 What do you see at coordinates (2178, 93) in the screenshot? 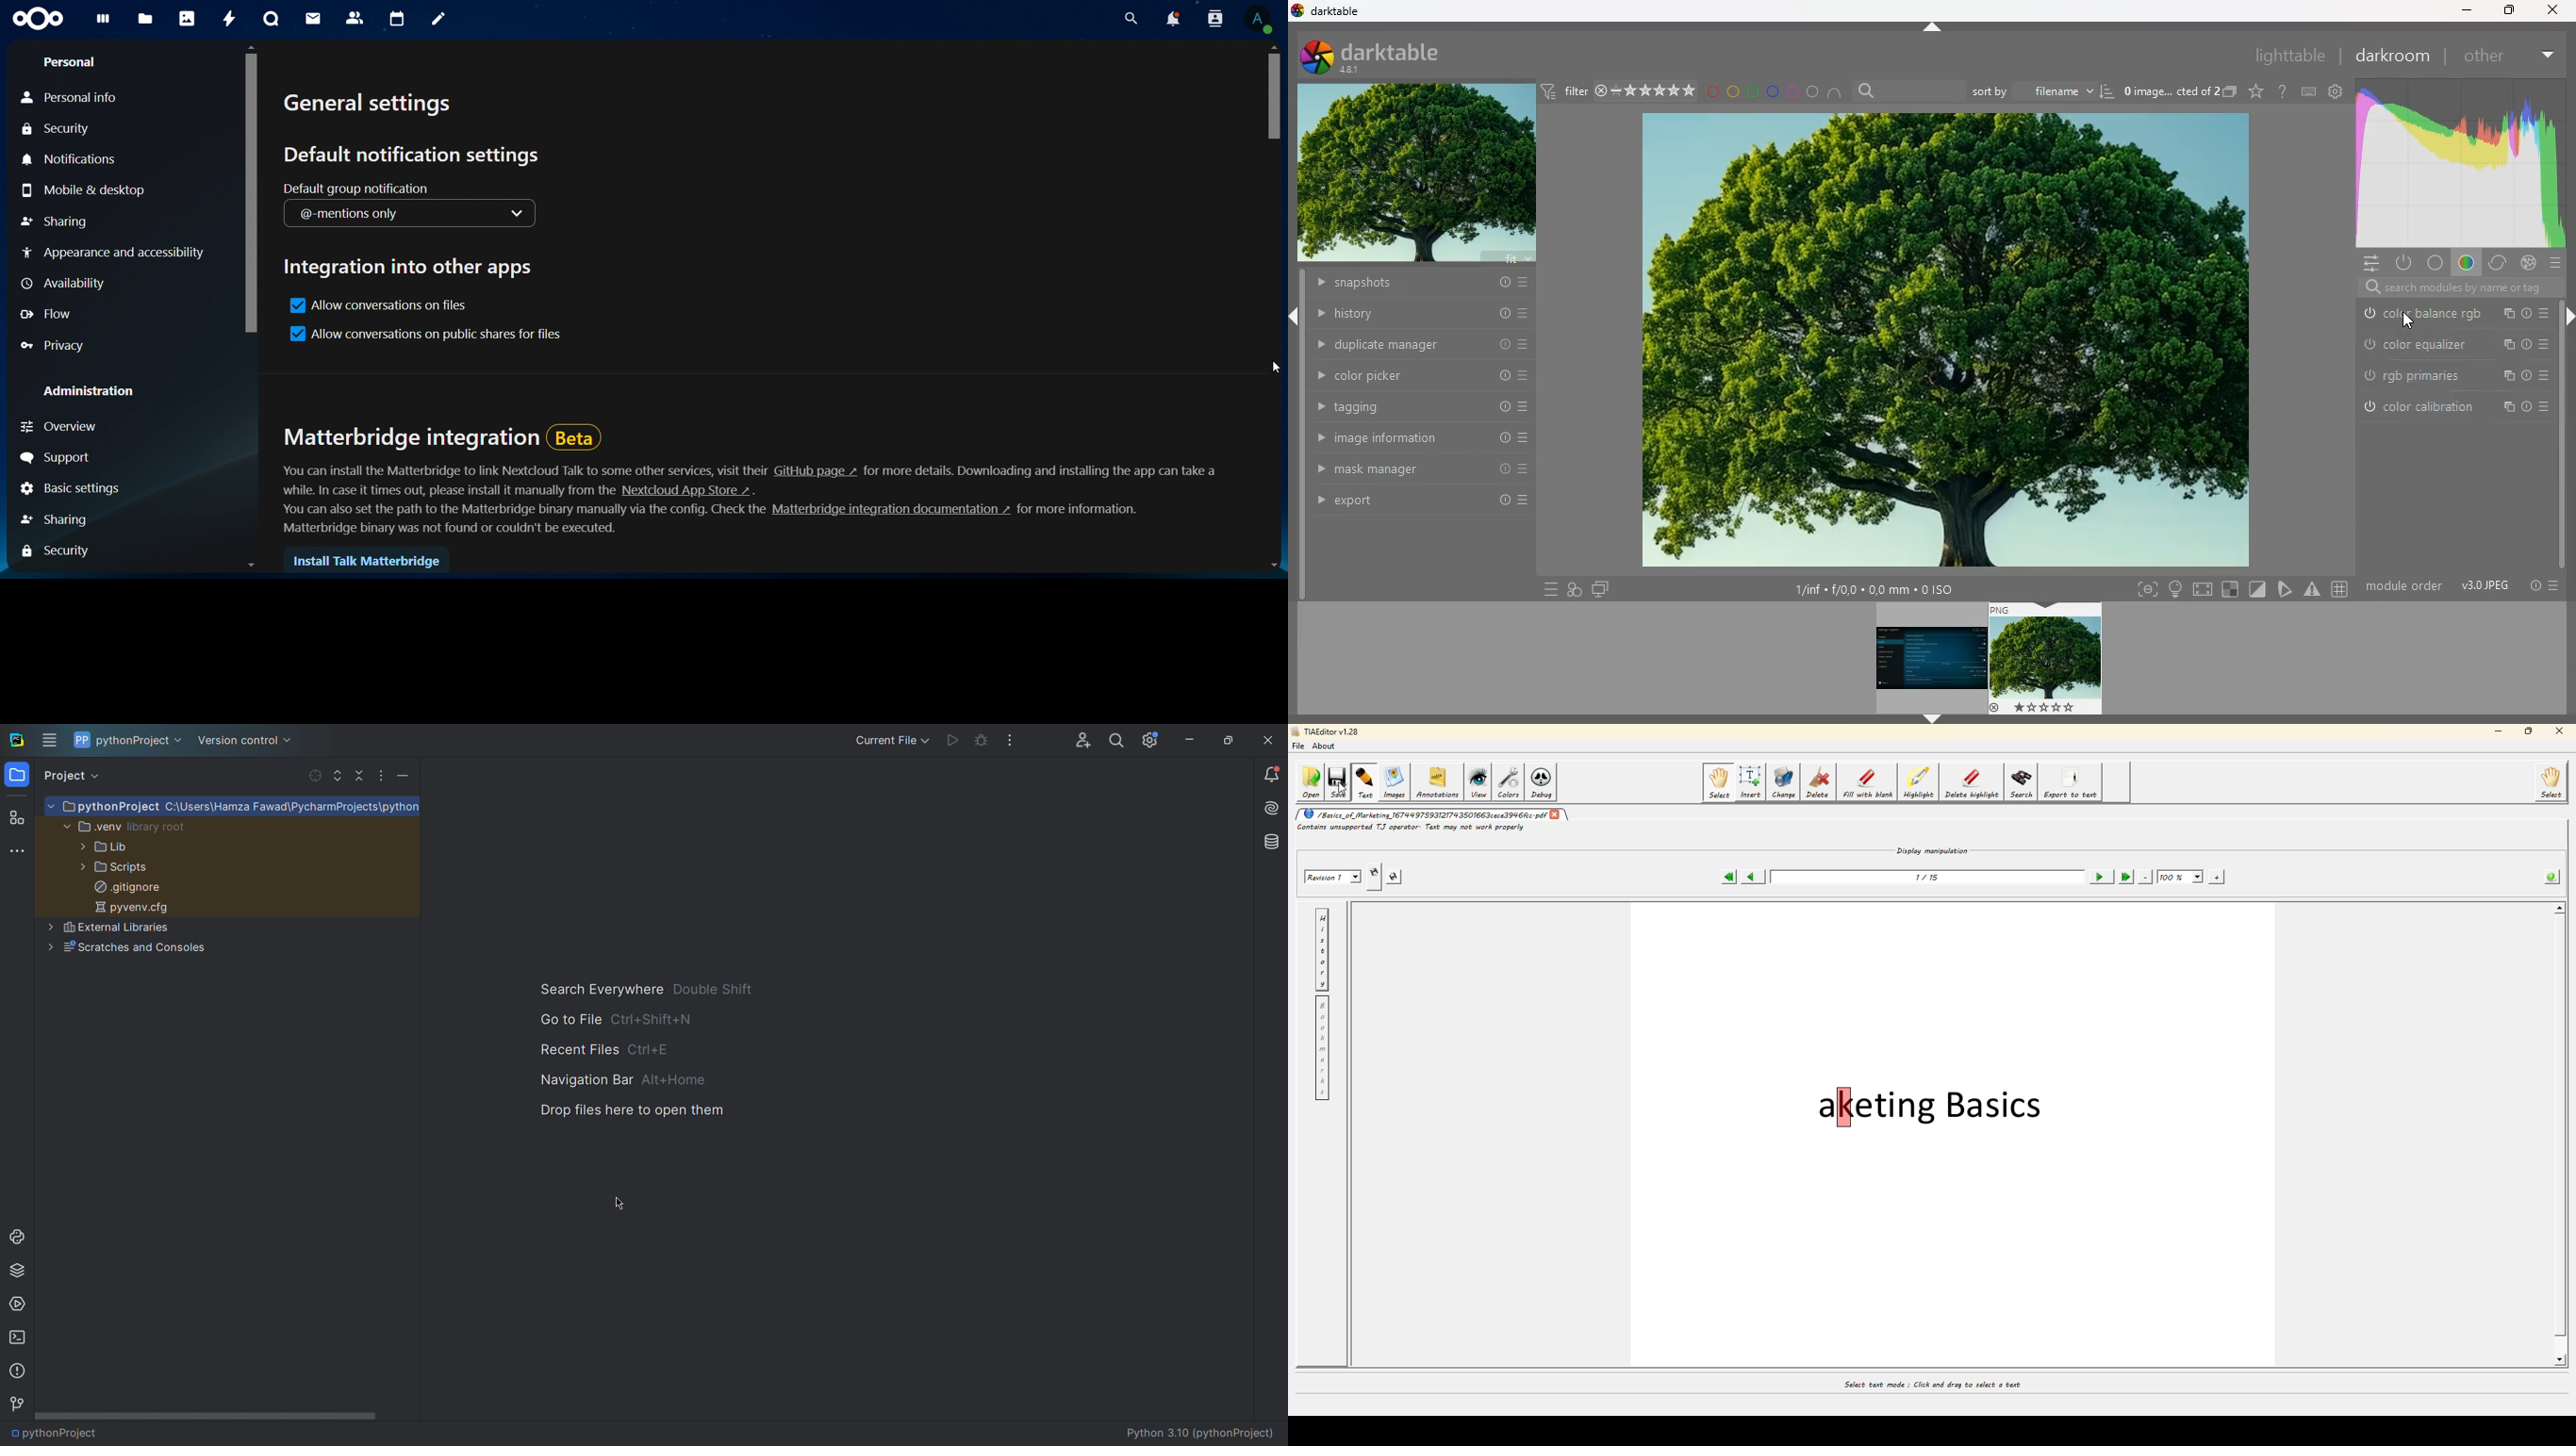
I see `image description` at bounding box center [2178, 93].